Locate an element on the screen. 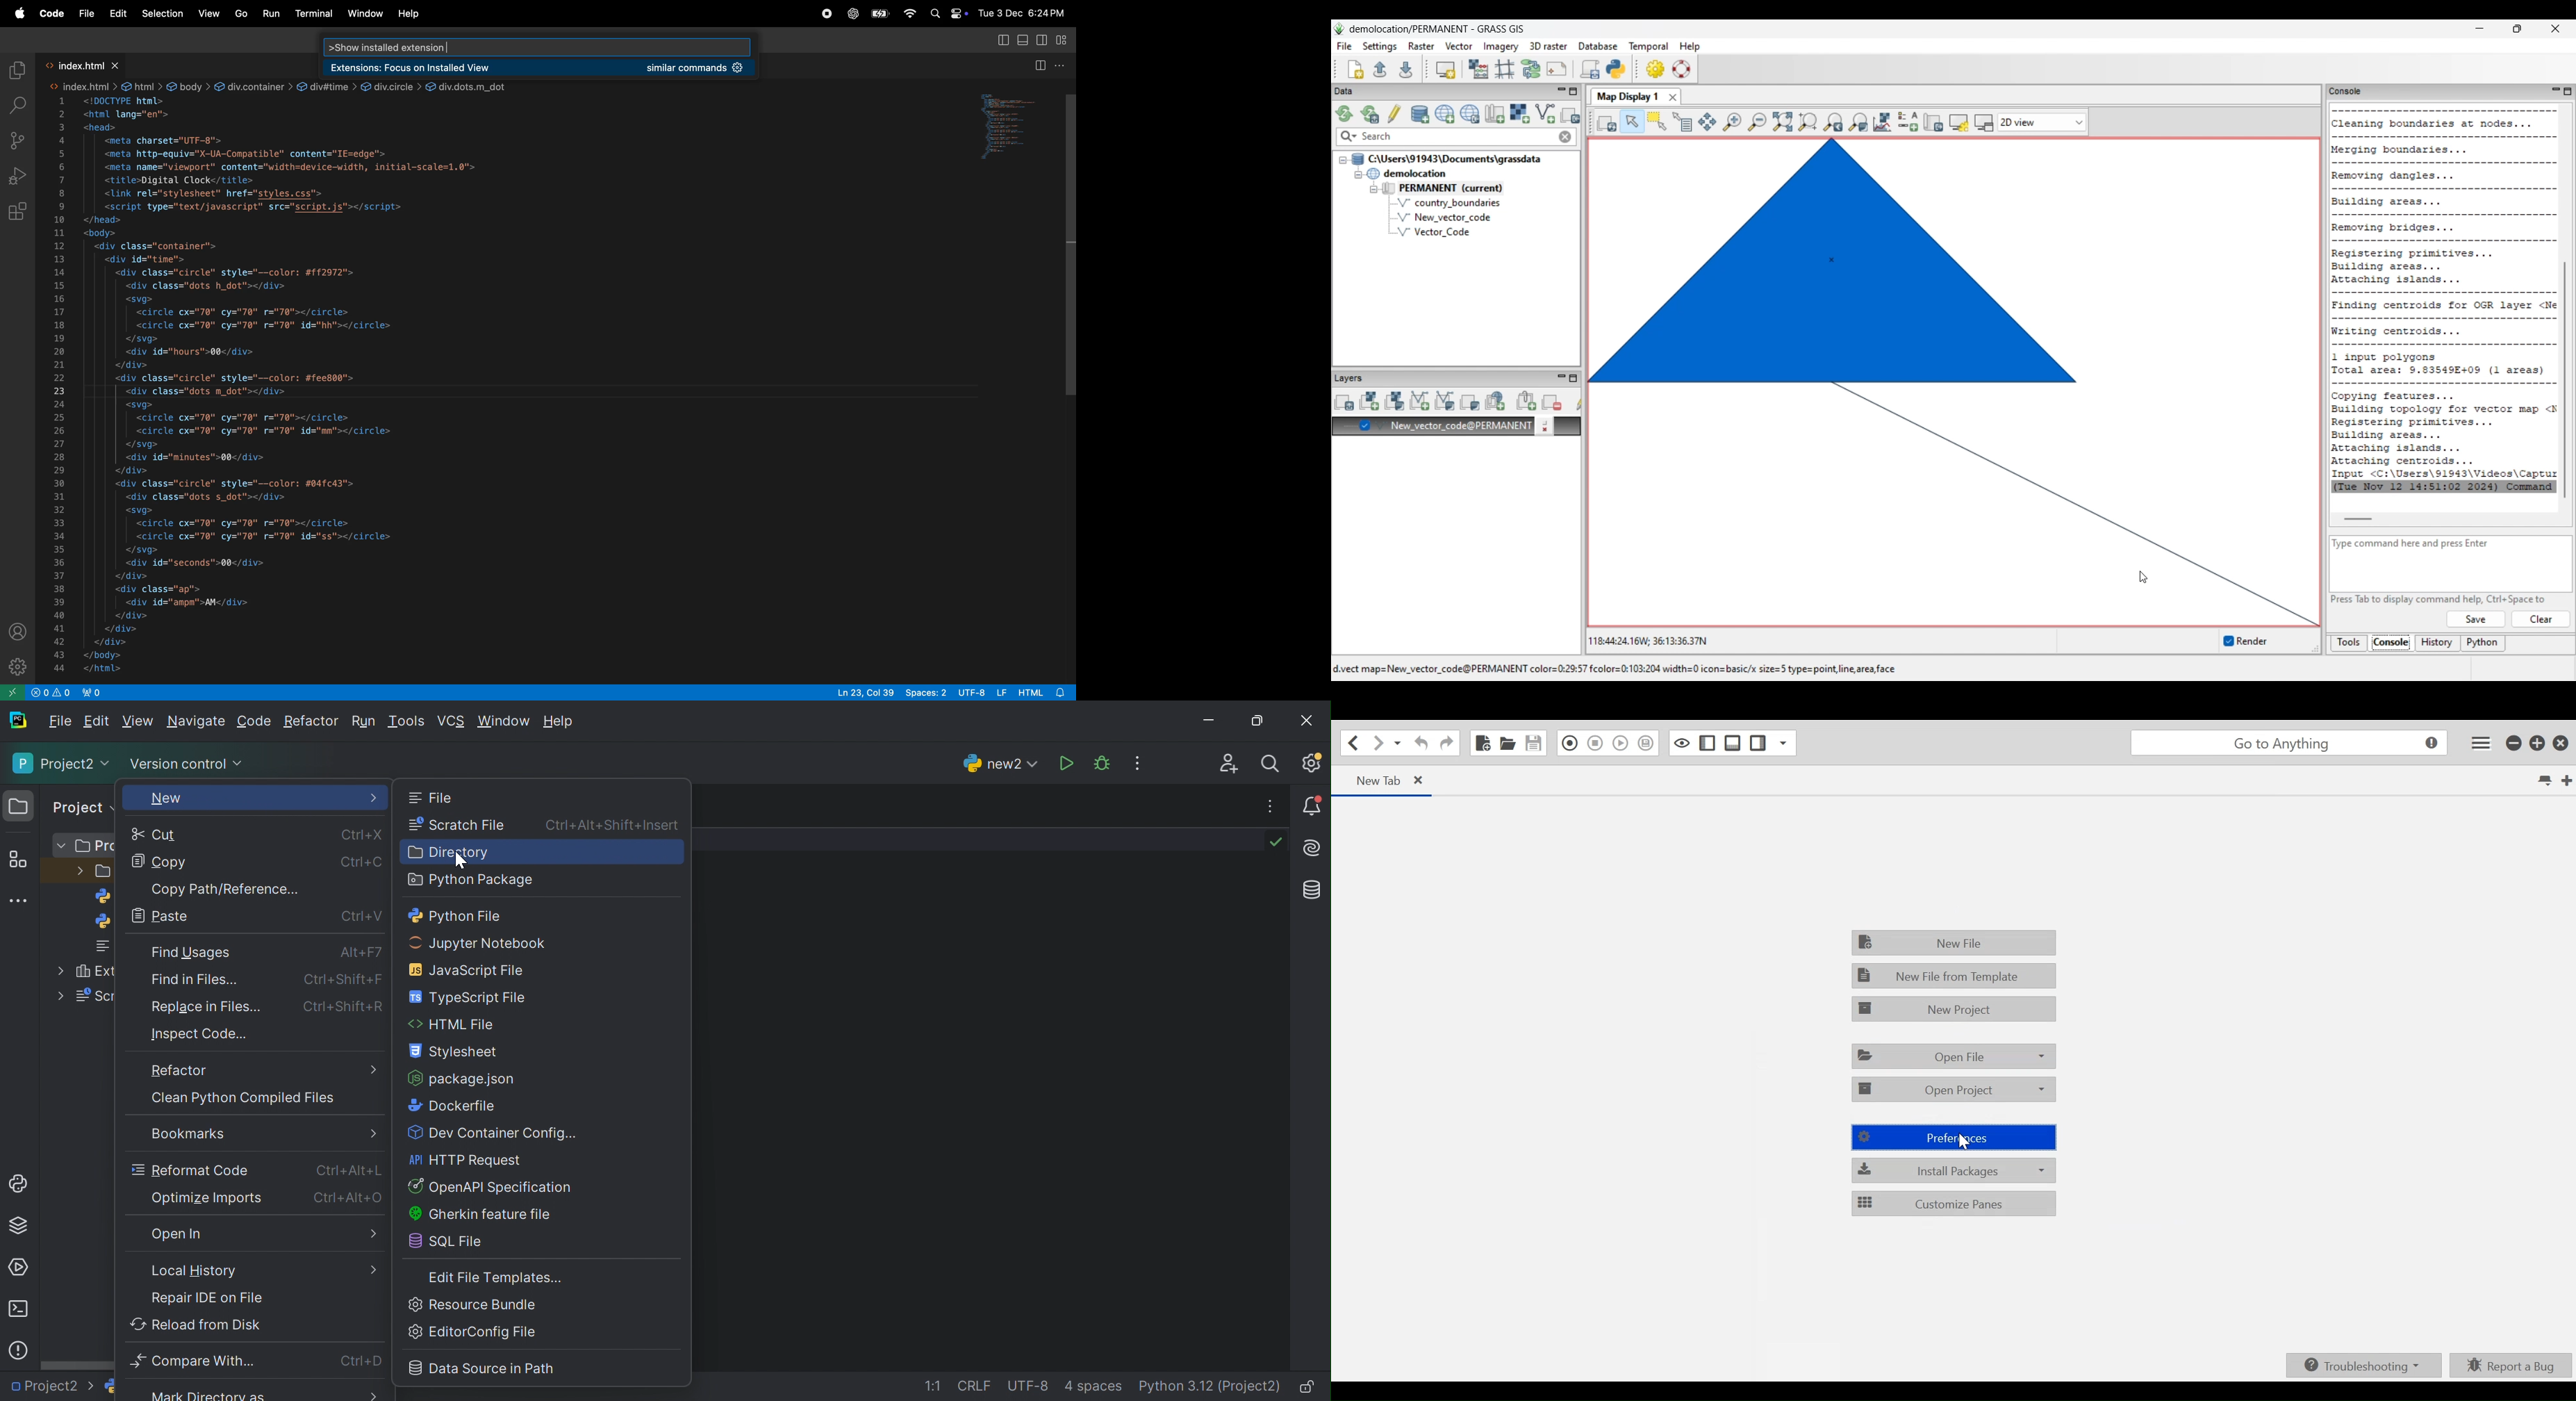 This screenshot has height=1428, width=2576. Folder icon is located at coordinates (18, 805).